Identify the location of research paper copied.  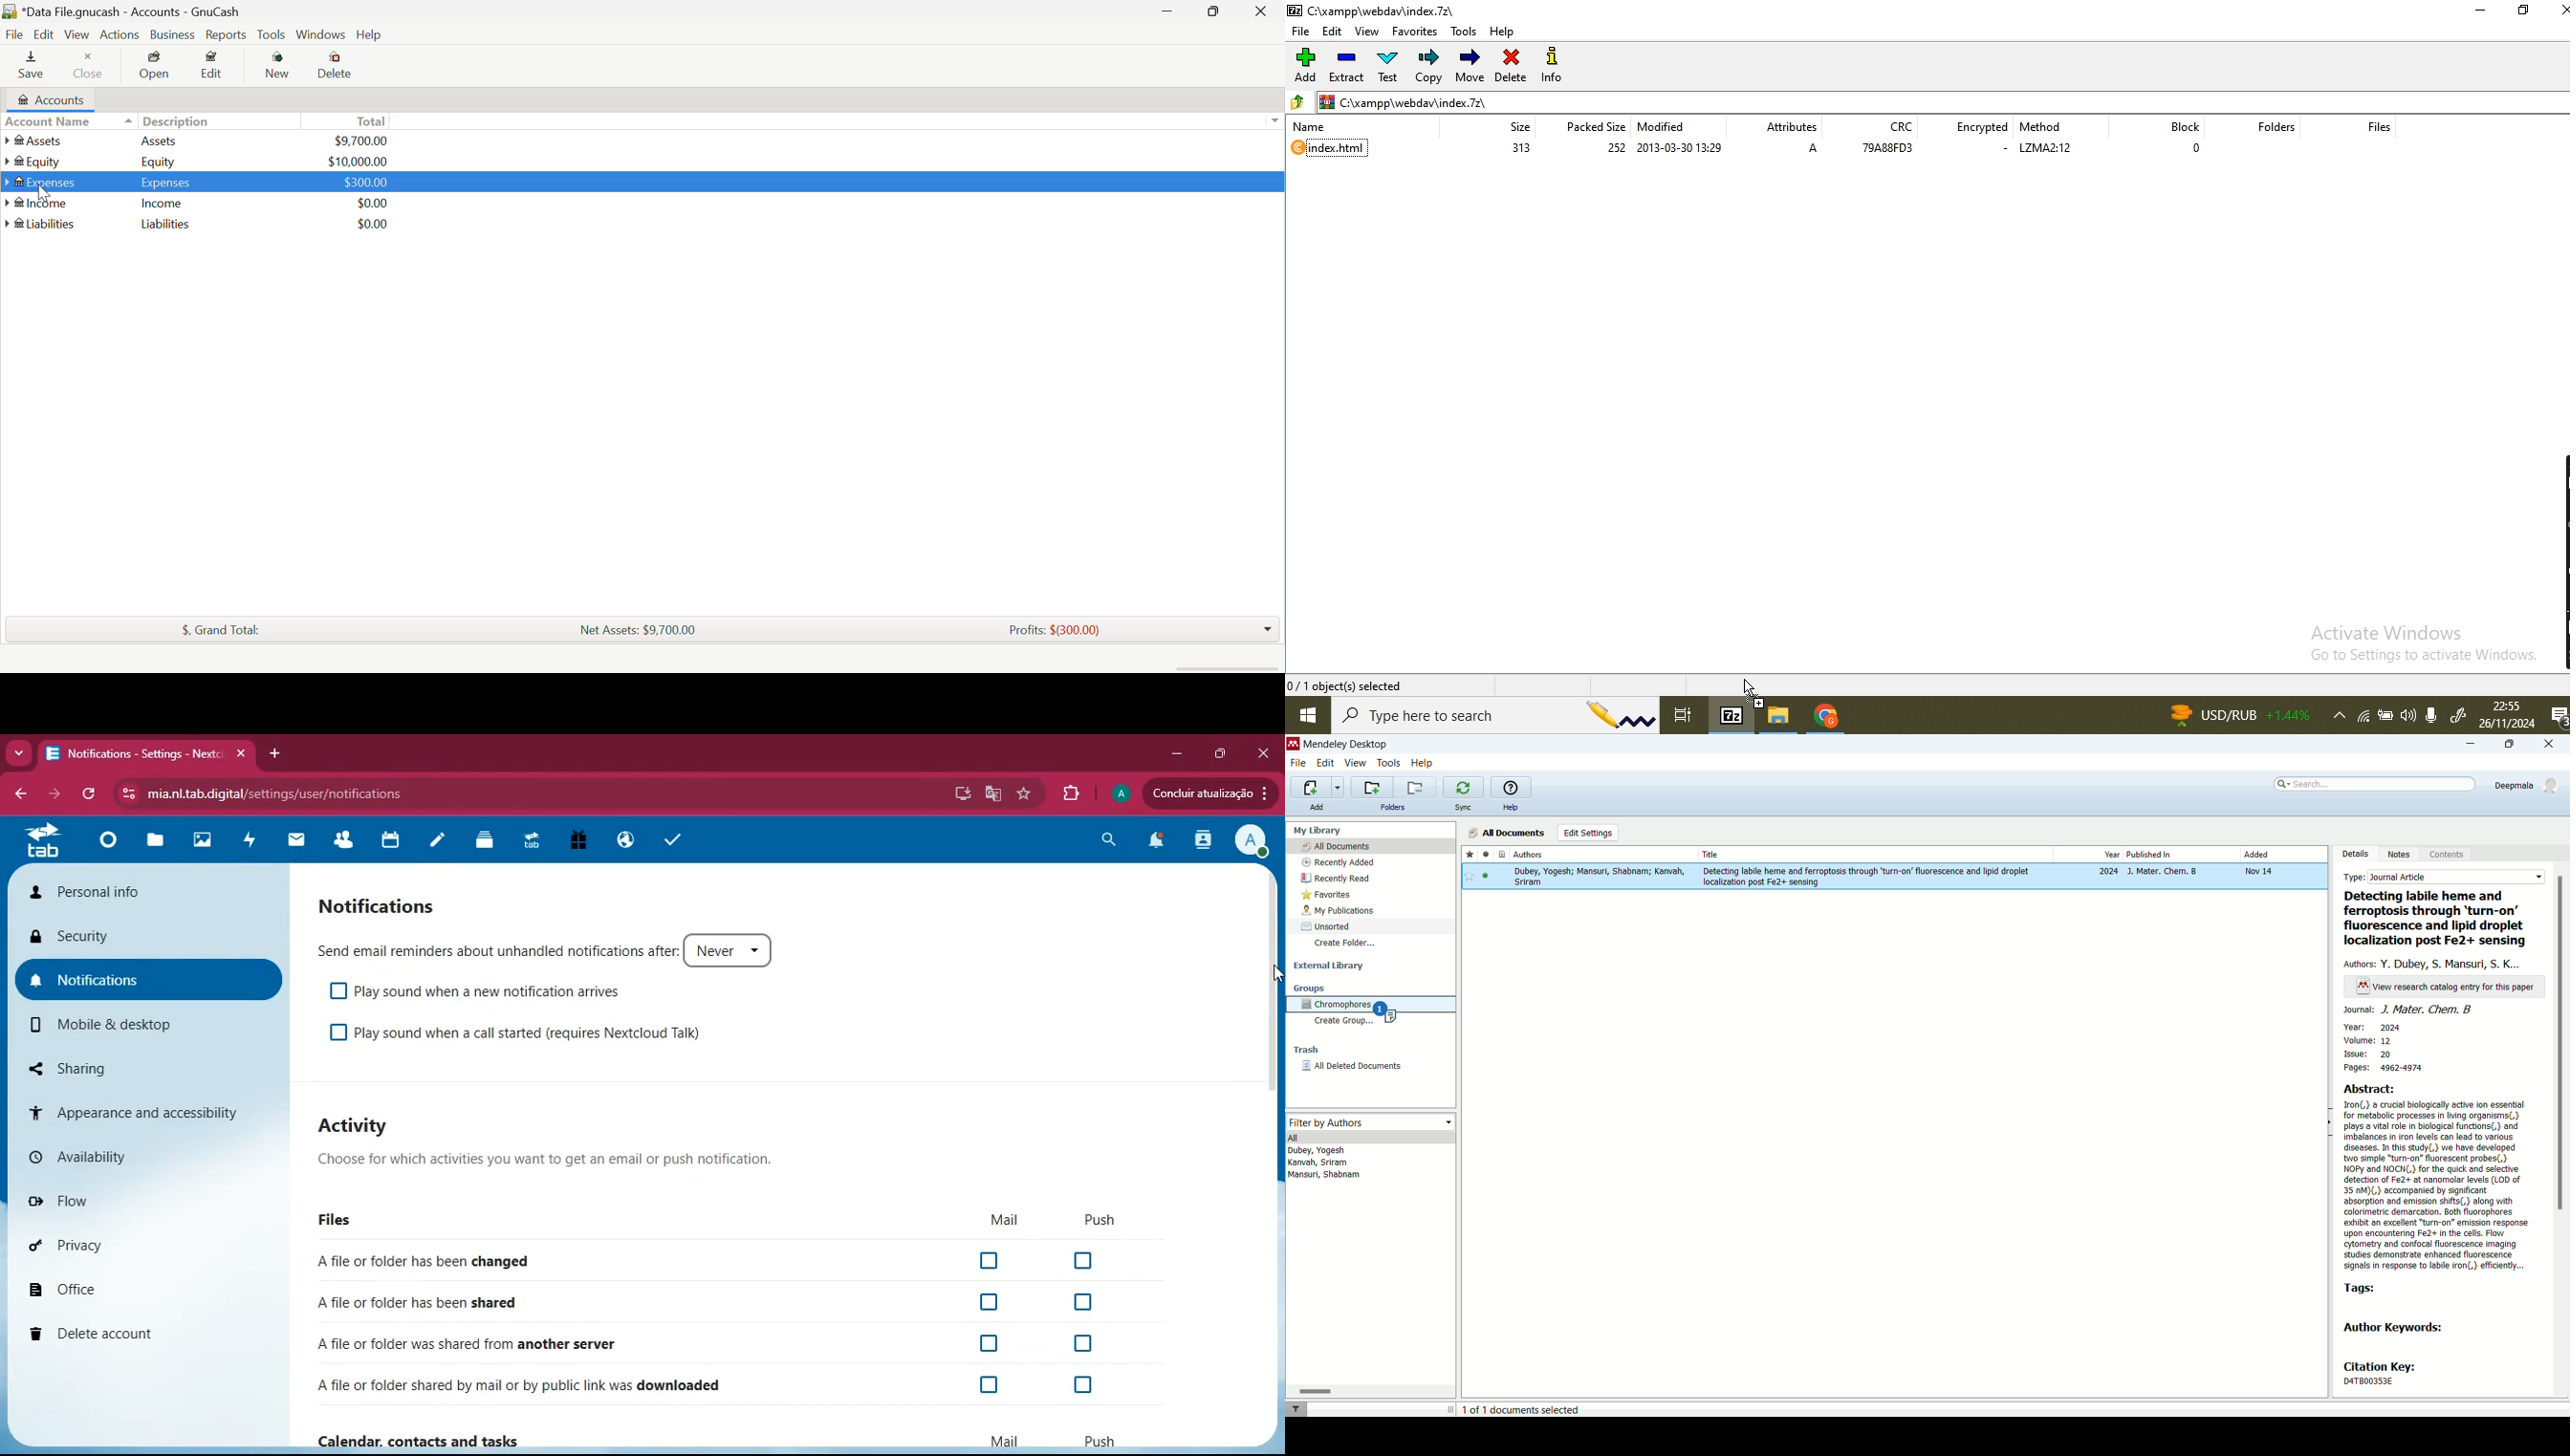
(1394, 1014).